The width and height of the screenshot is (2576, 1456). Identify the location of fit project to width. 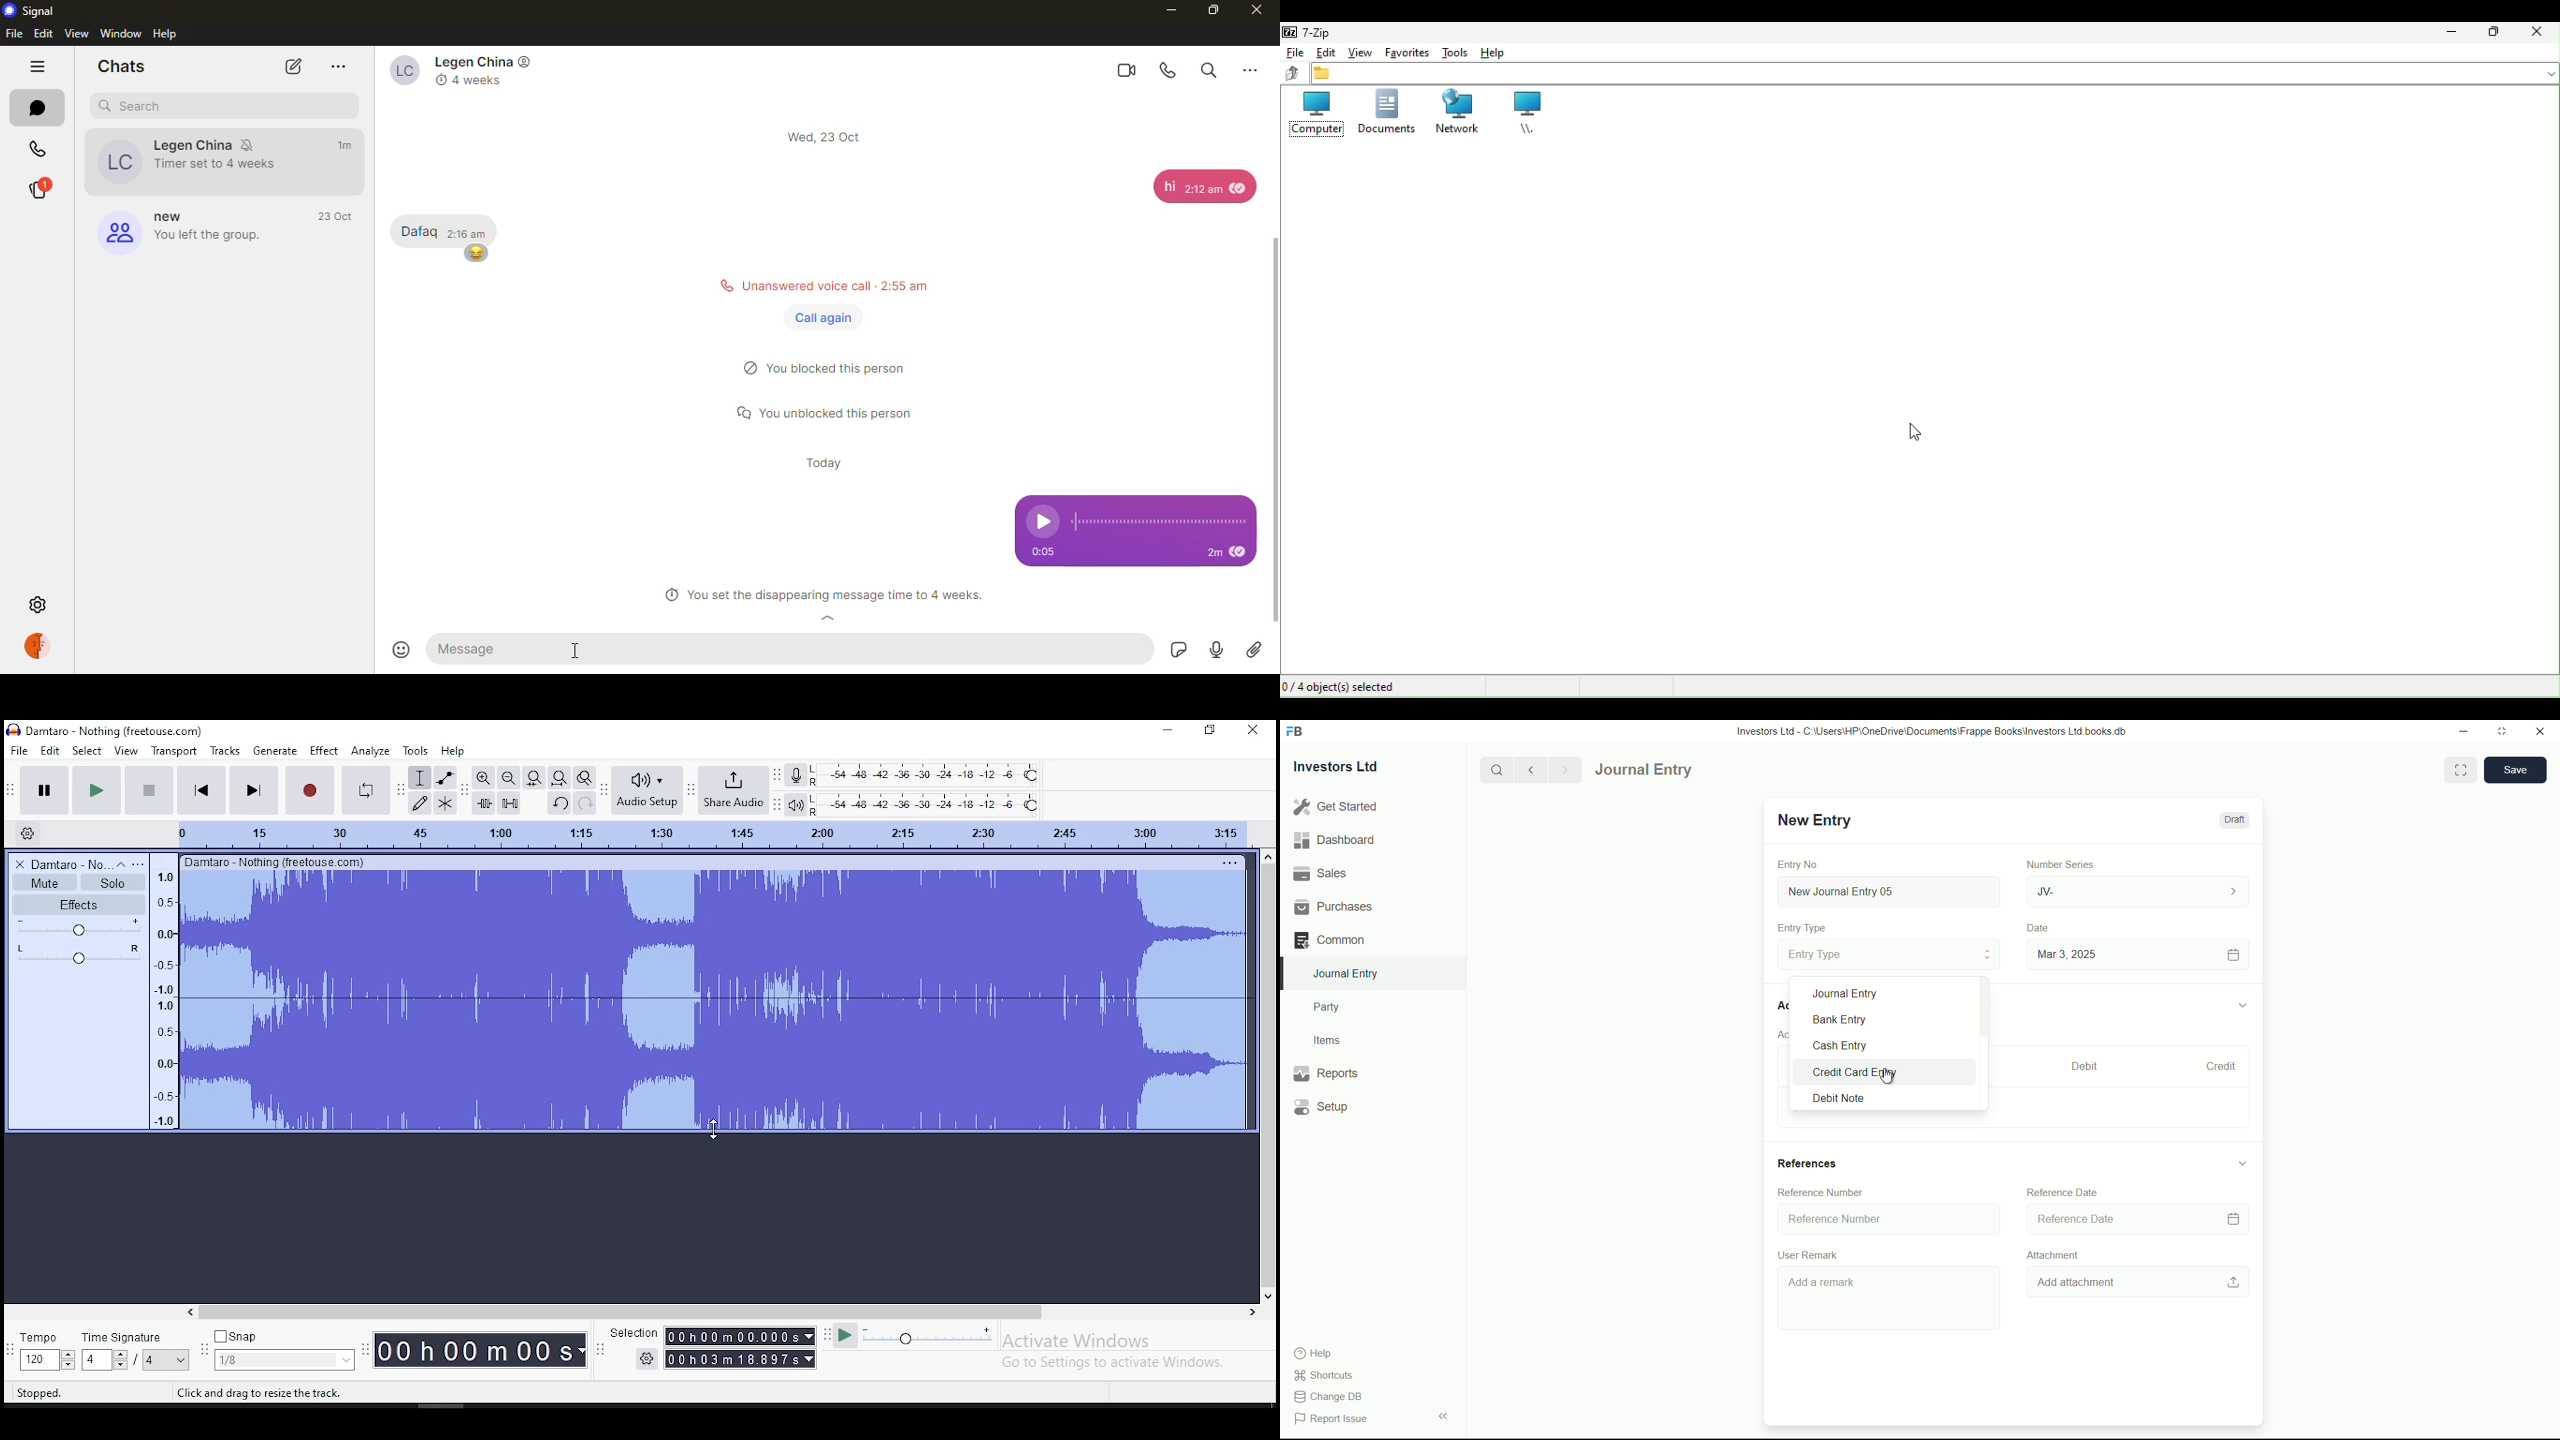
(534, 778).